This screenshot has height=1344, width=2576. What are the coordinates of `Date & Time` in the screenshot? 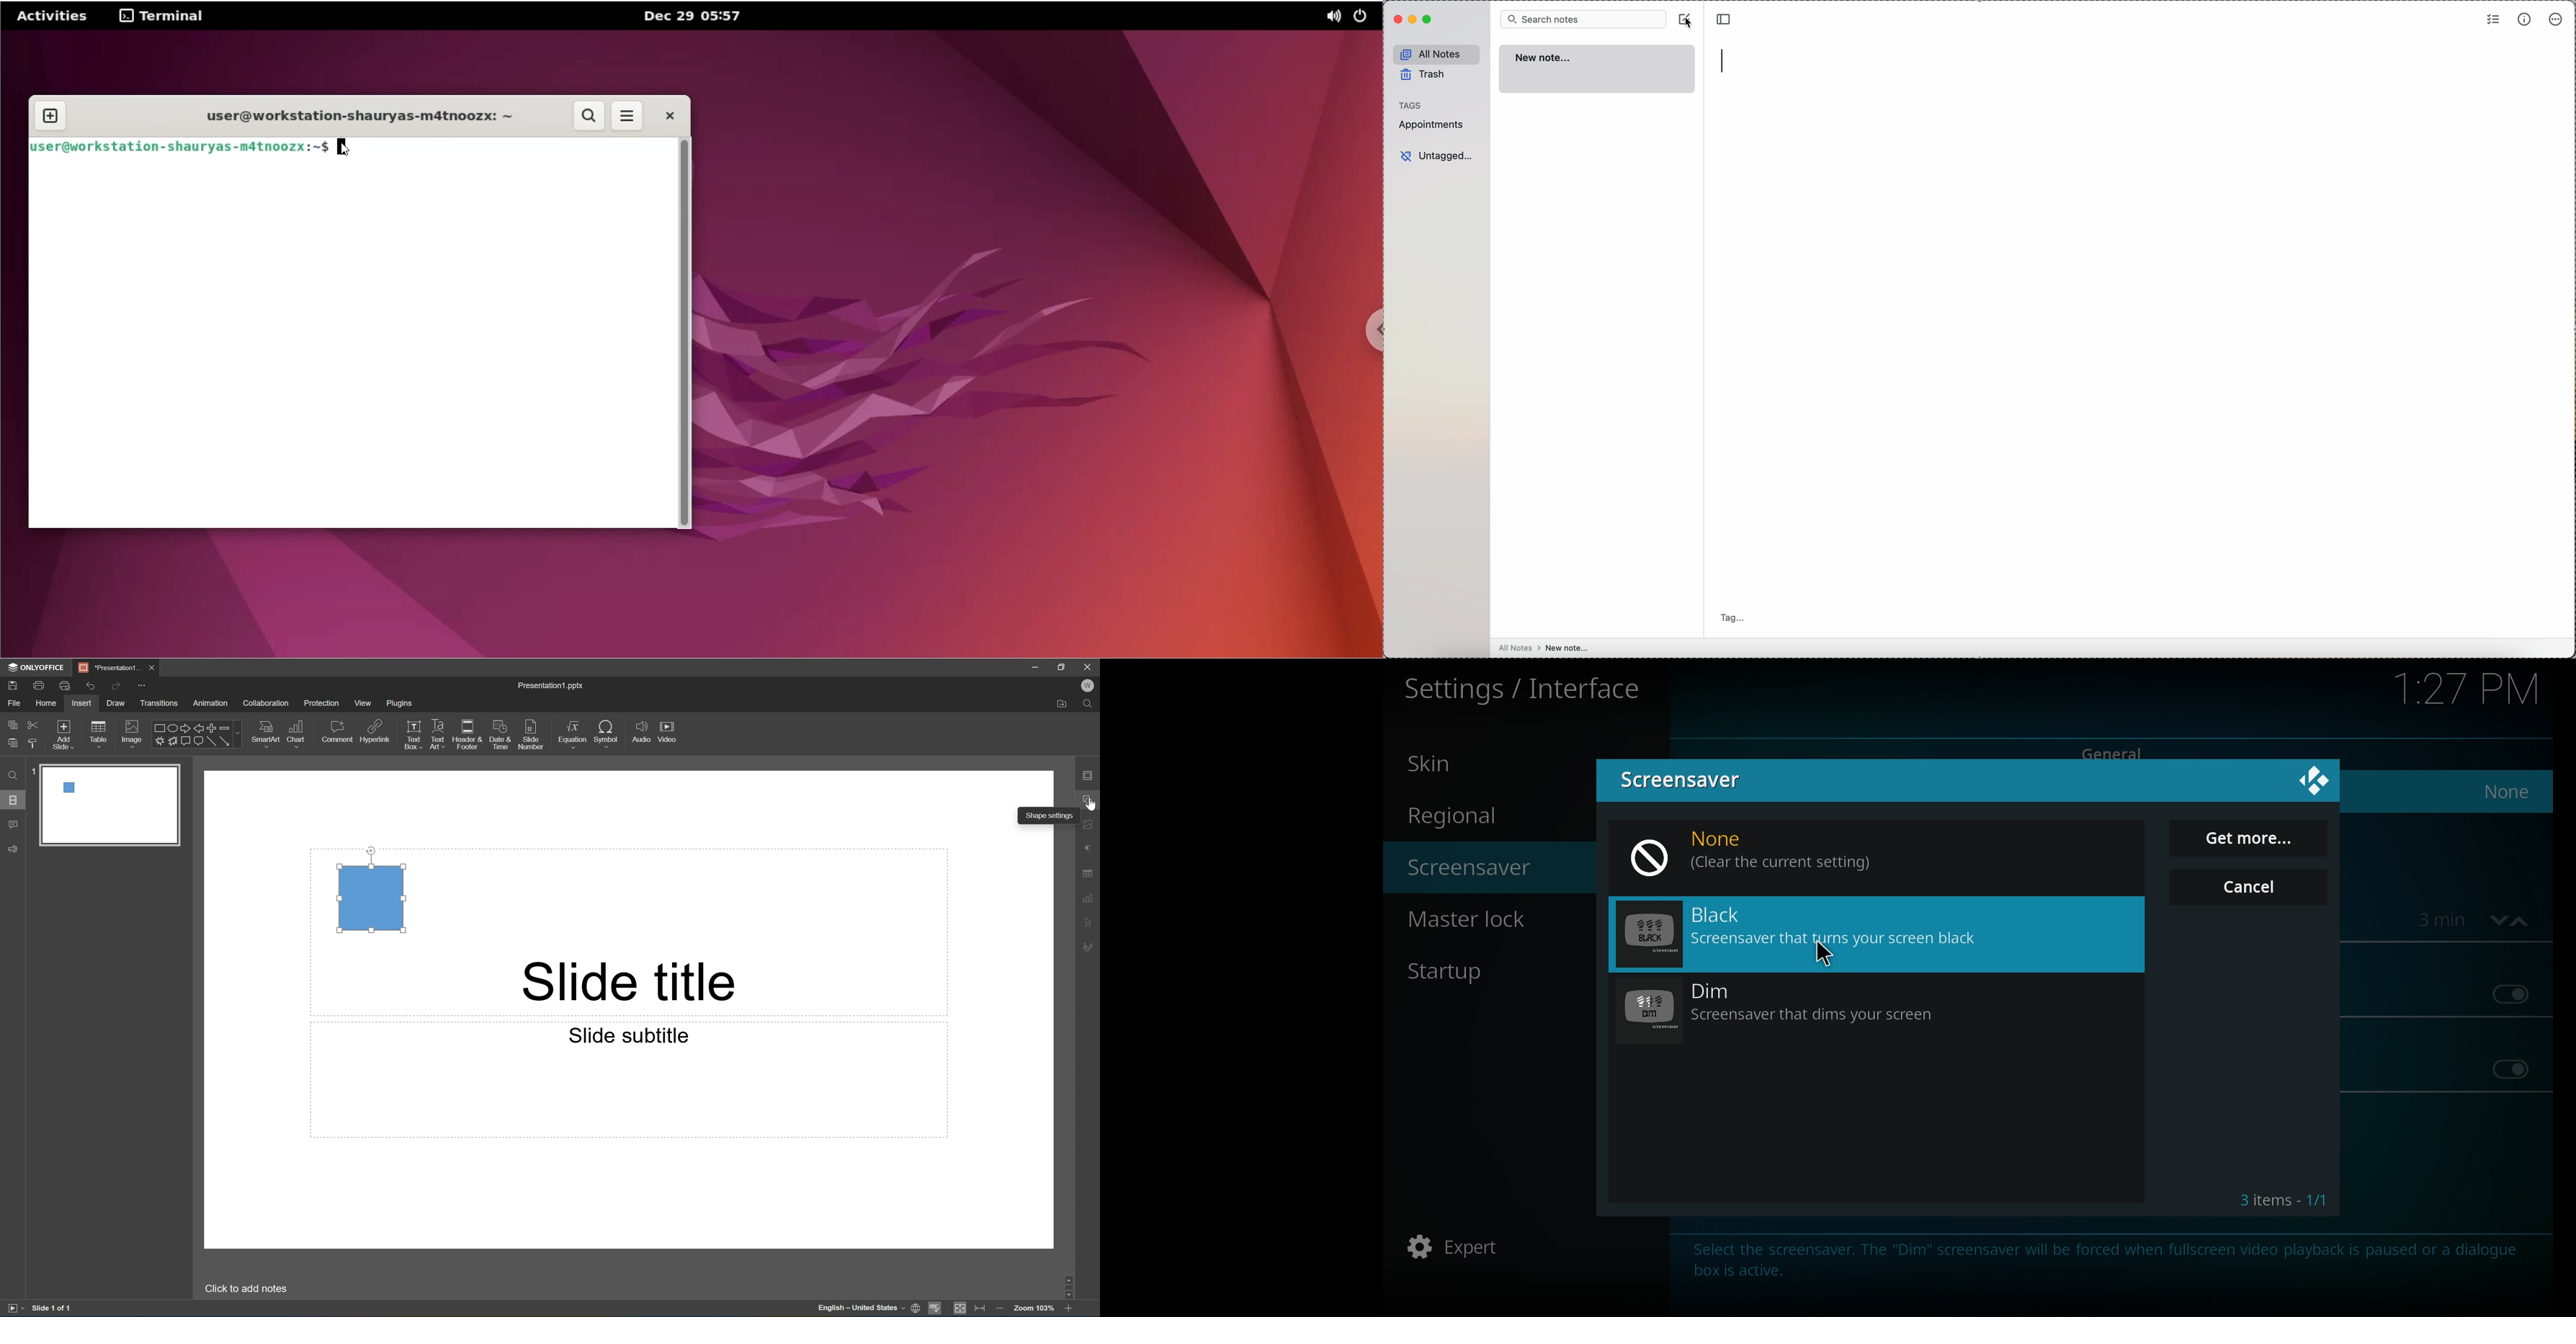 It's located at (499, 734).